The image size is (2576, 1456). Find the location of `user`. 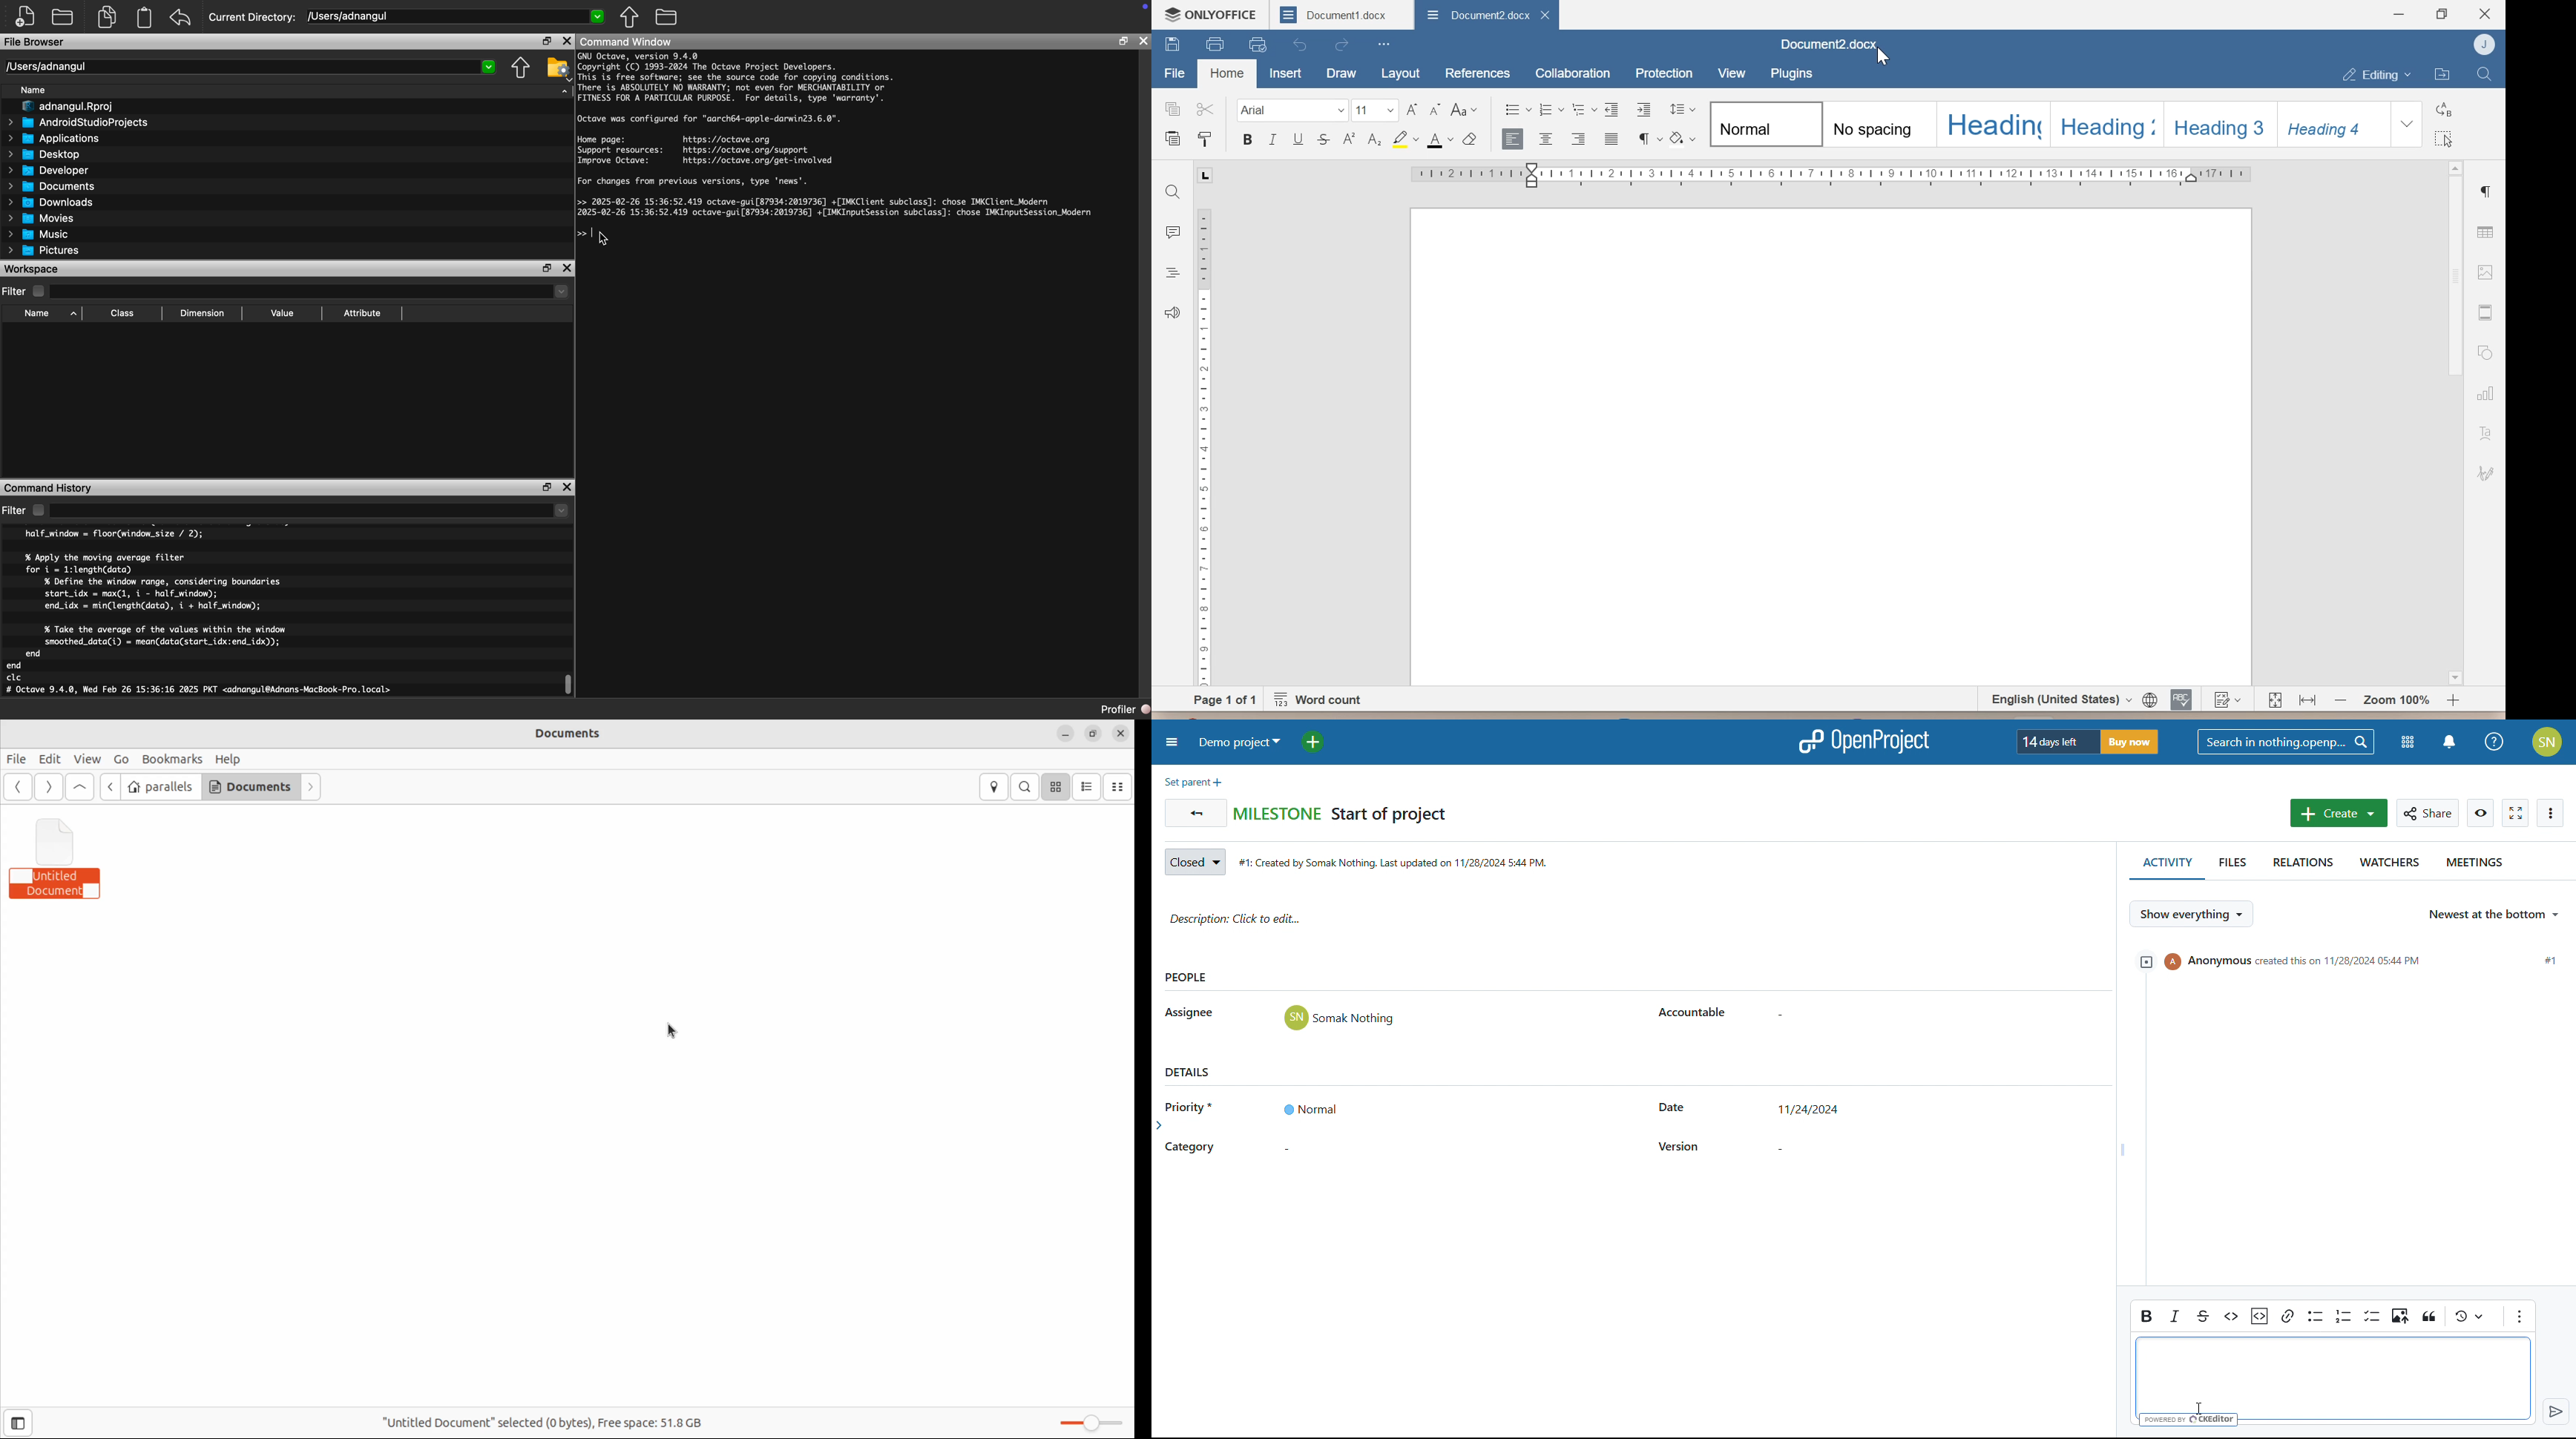

user is located at coordinates (1340, 1018).